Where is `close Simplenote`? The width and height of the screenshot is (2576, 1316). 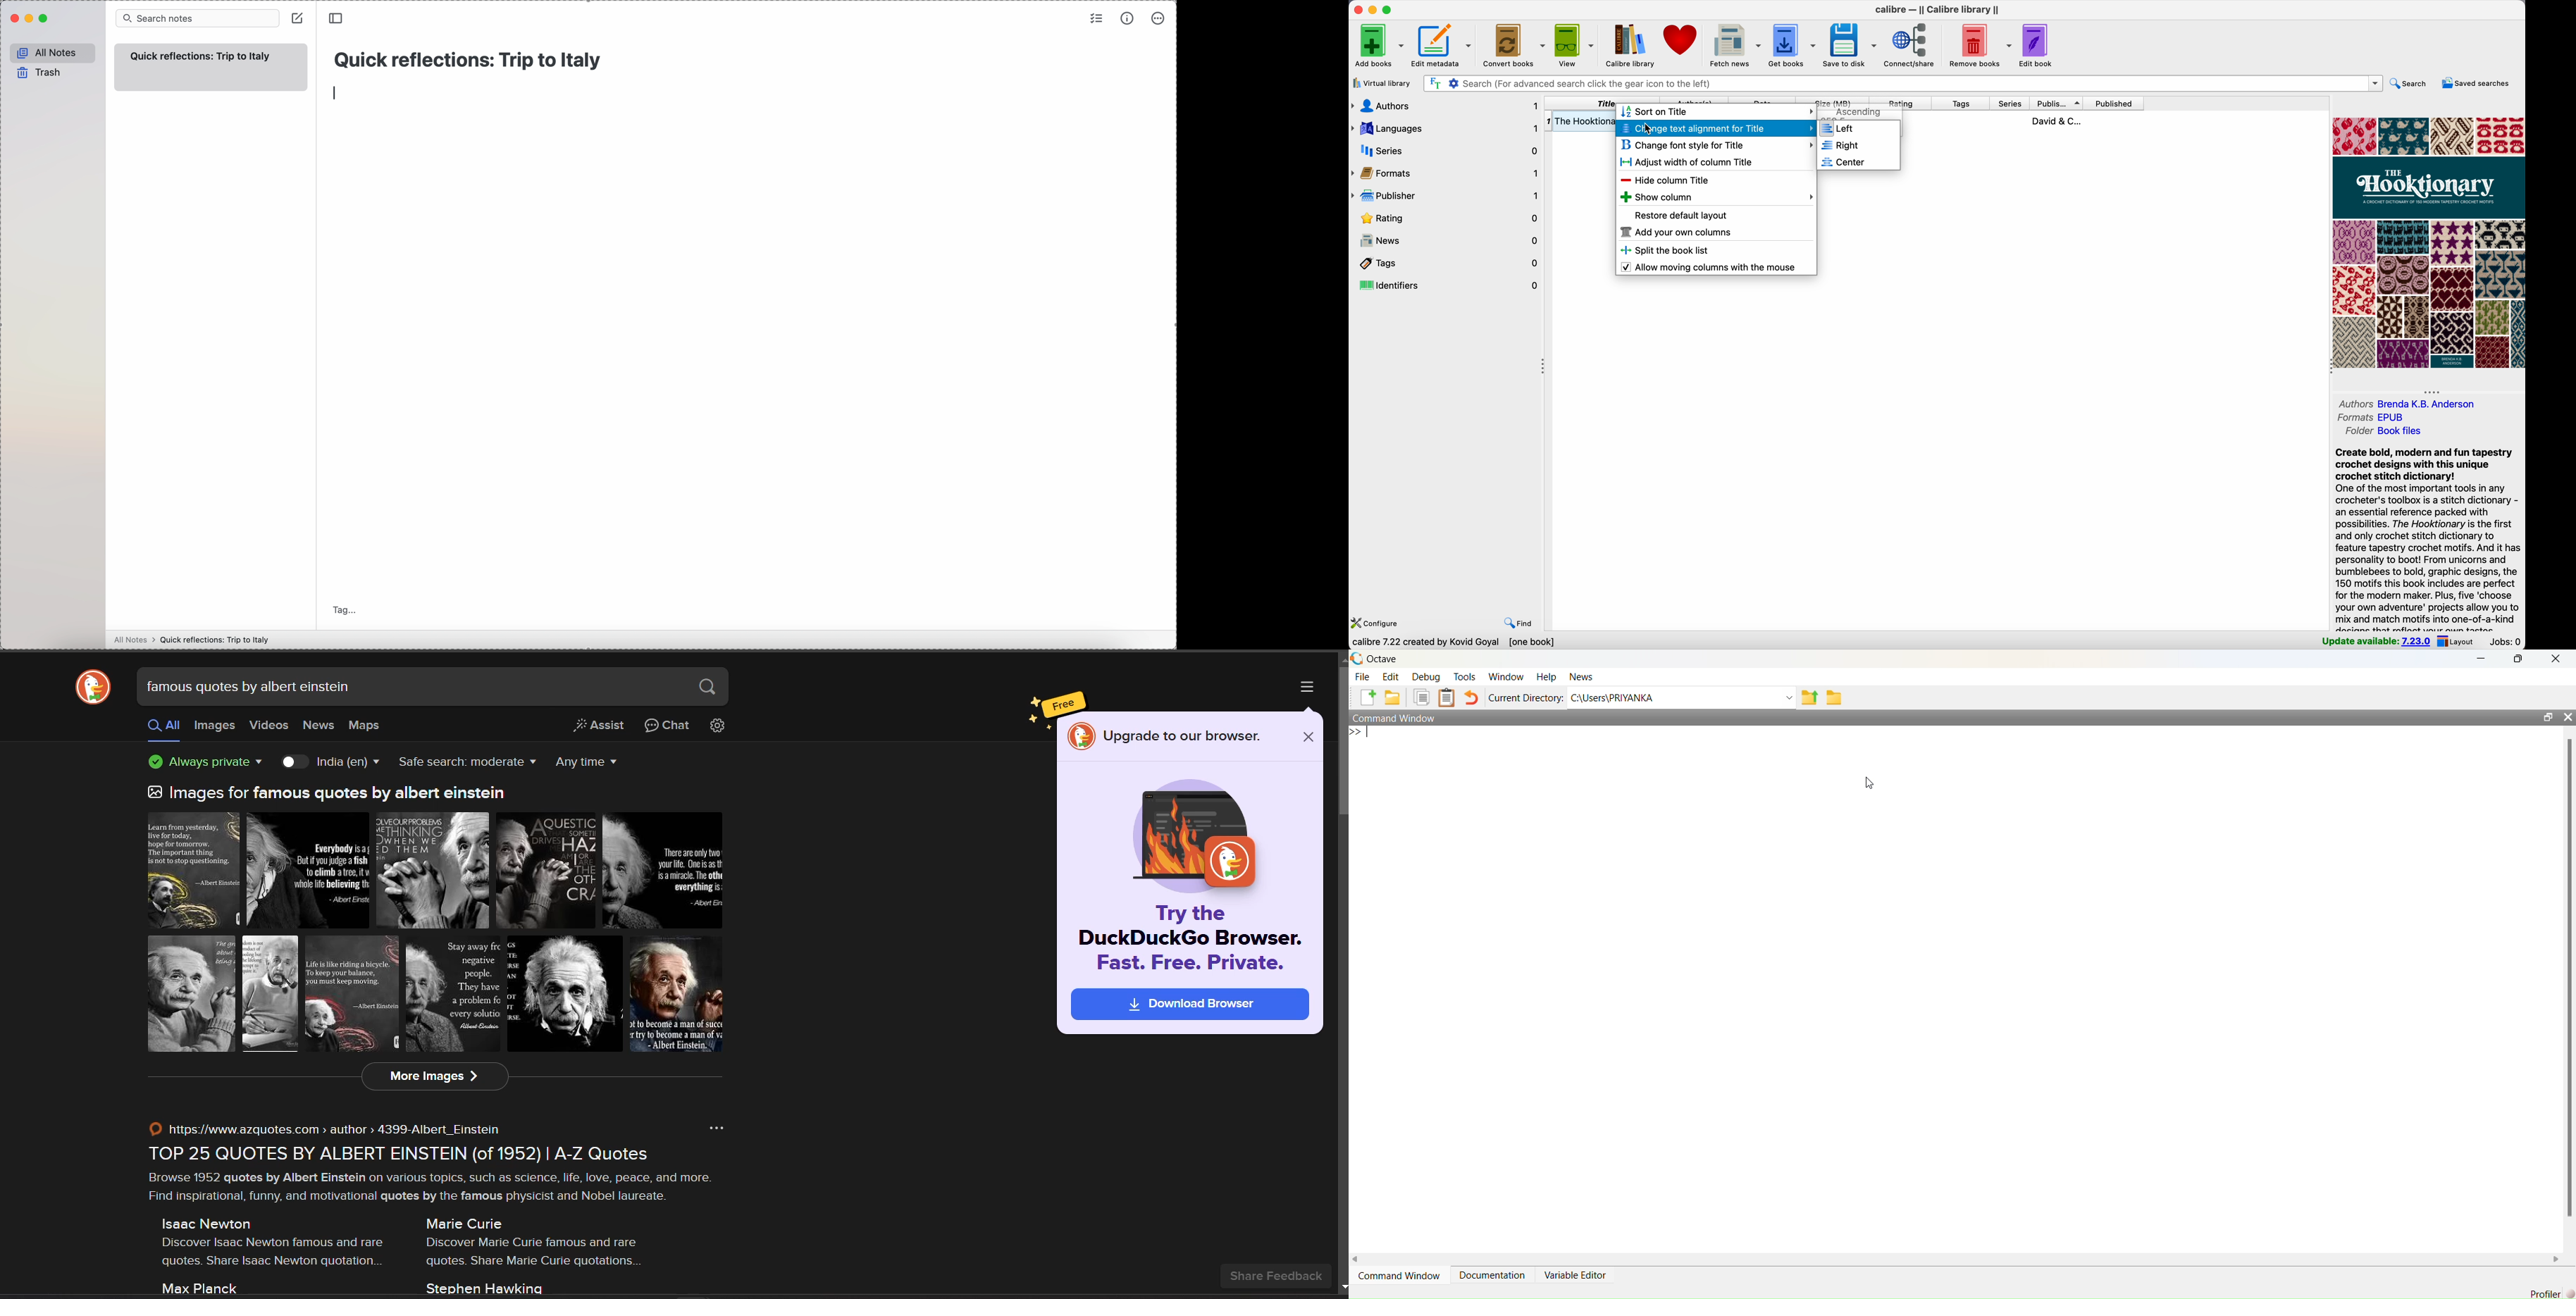 close Simplenote is located at coordinates (13, 18).